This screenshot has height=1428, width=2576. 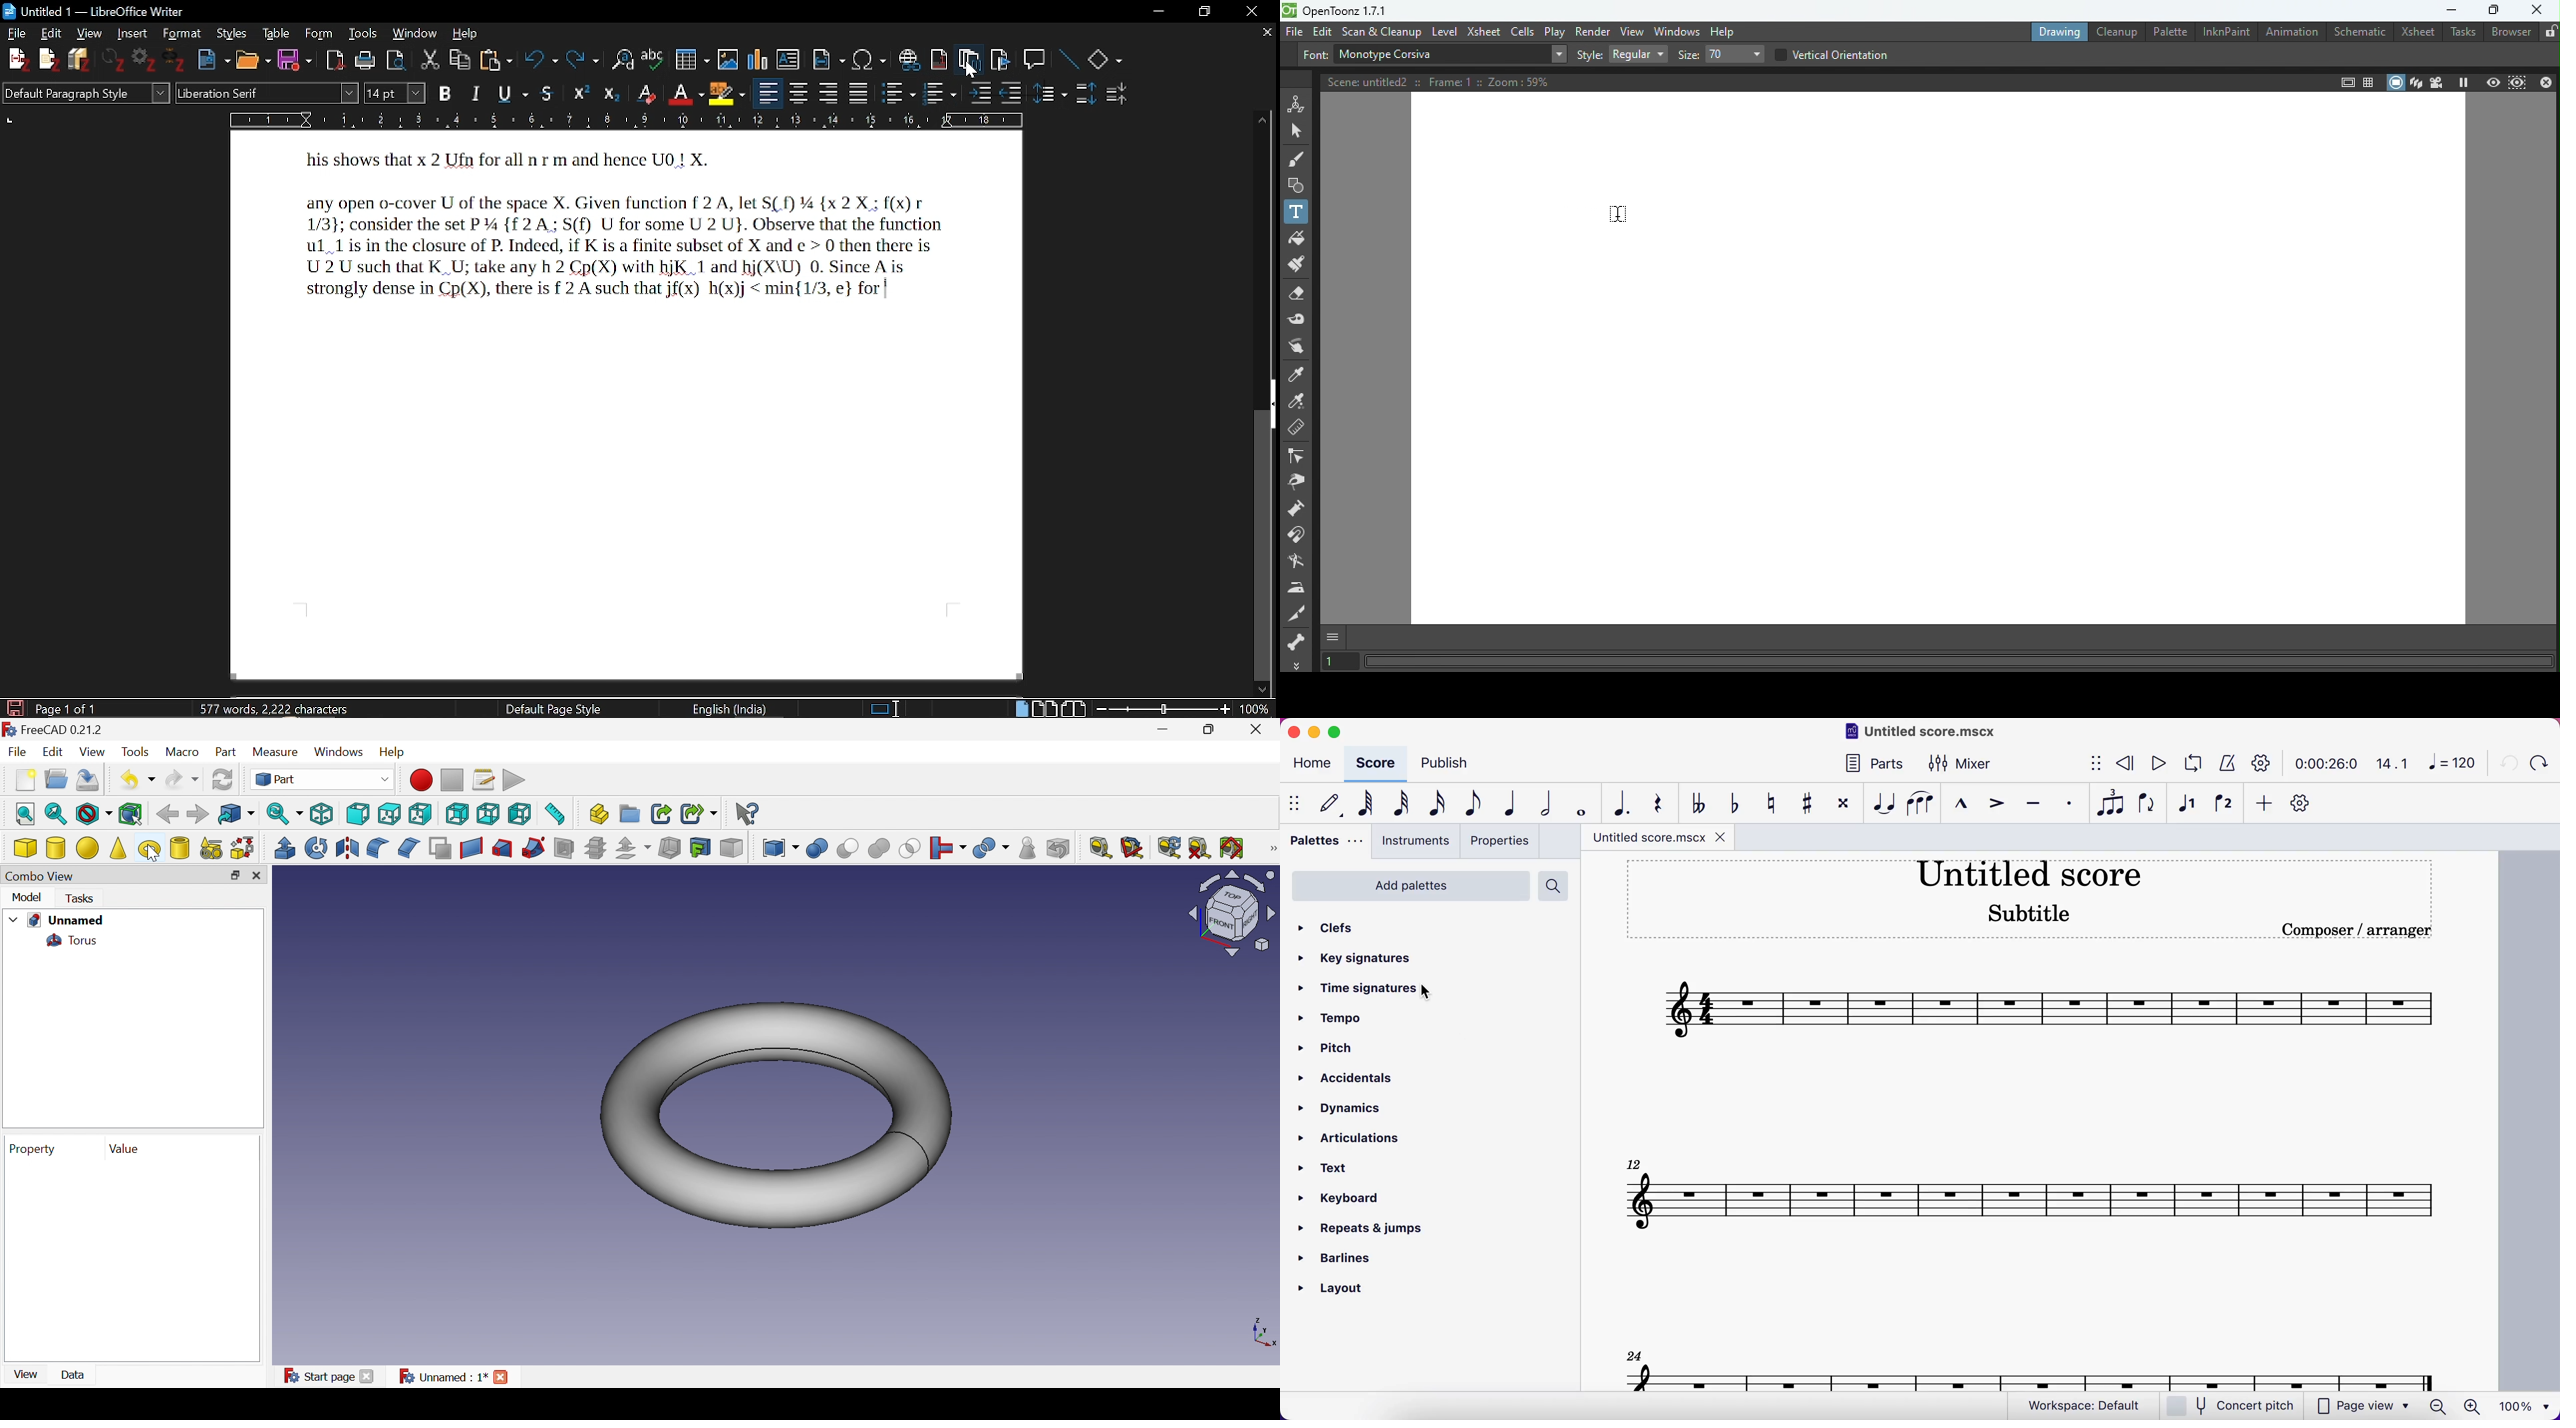 I want to click on Single page view, so click(x=1021, y=708).